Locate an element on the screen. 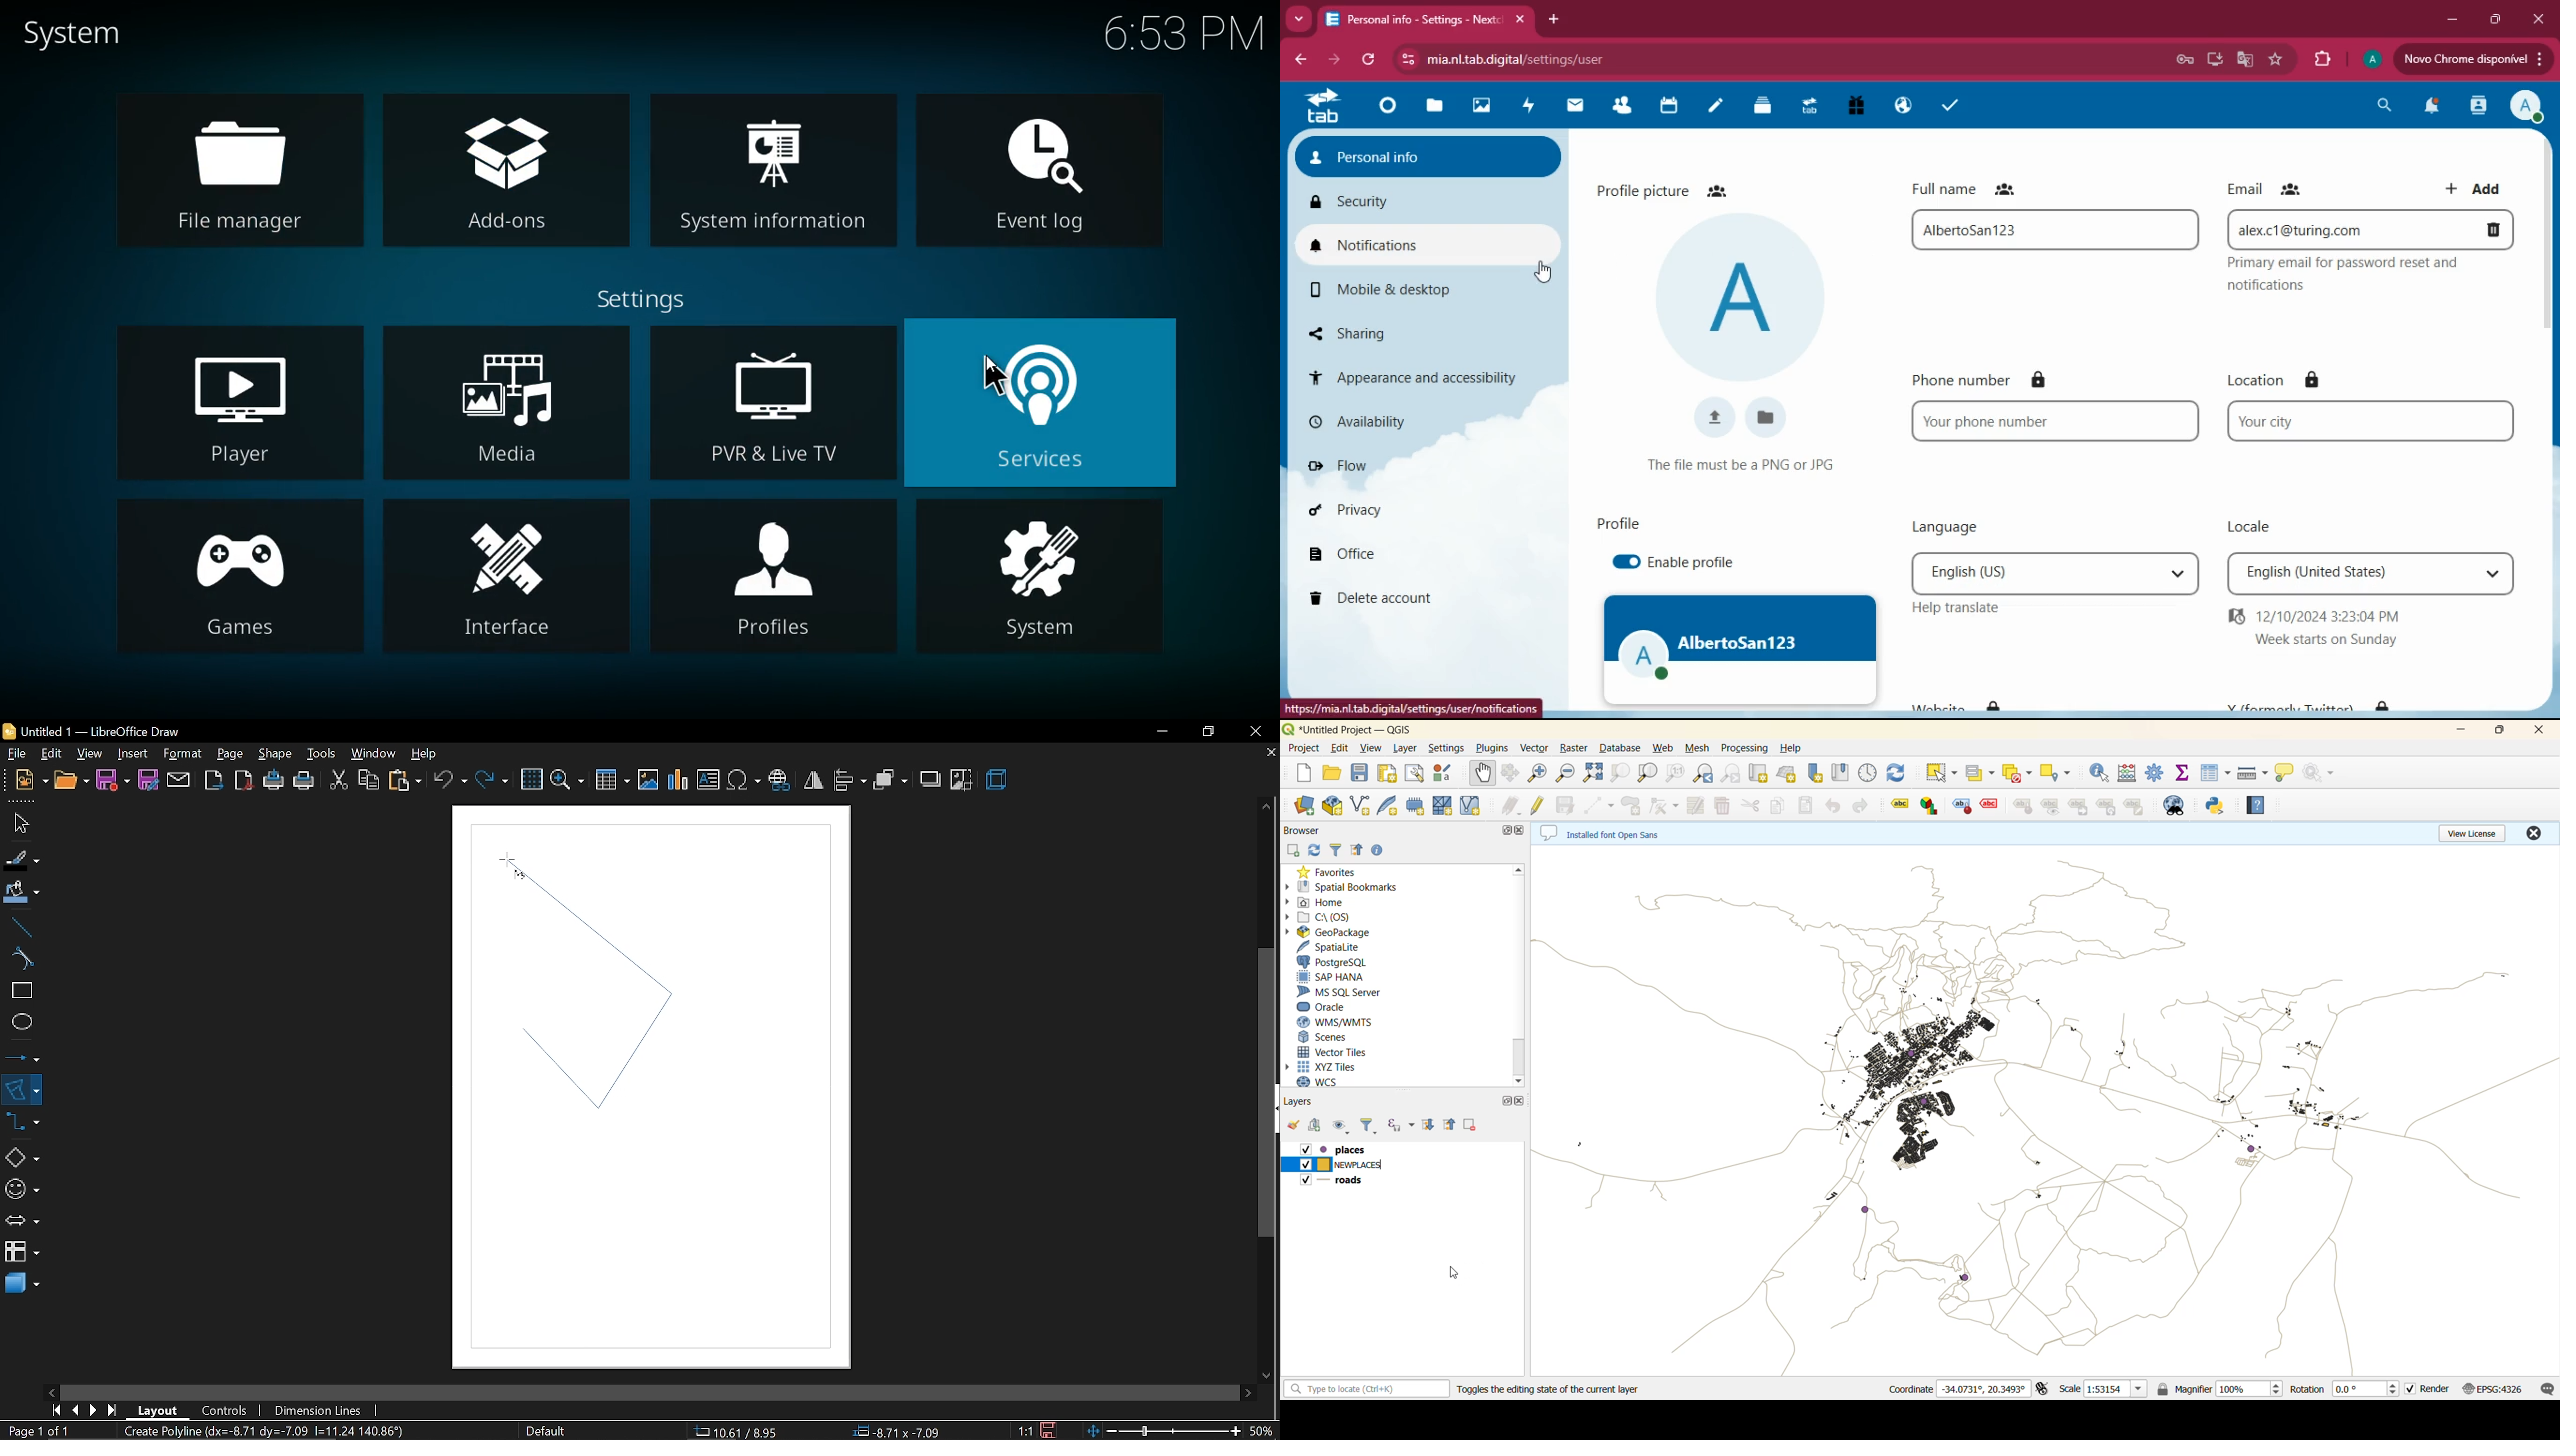 Image resolution: width=2576 pixels, height=1456 pixels. enable is located at coordinates (1690, 562).